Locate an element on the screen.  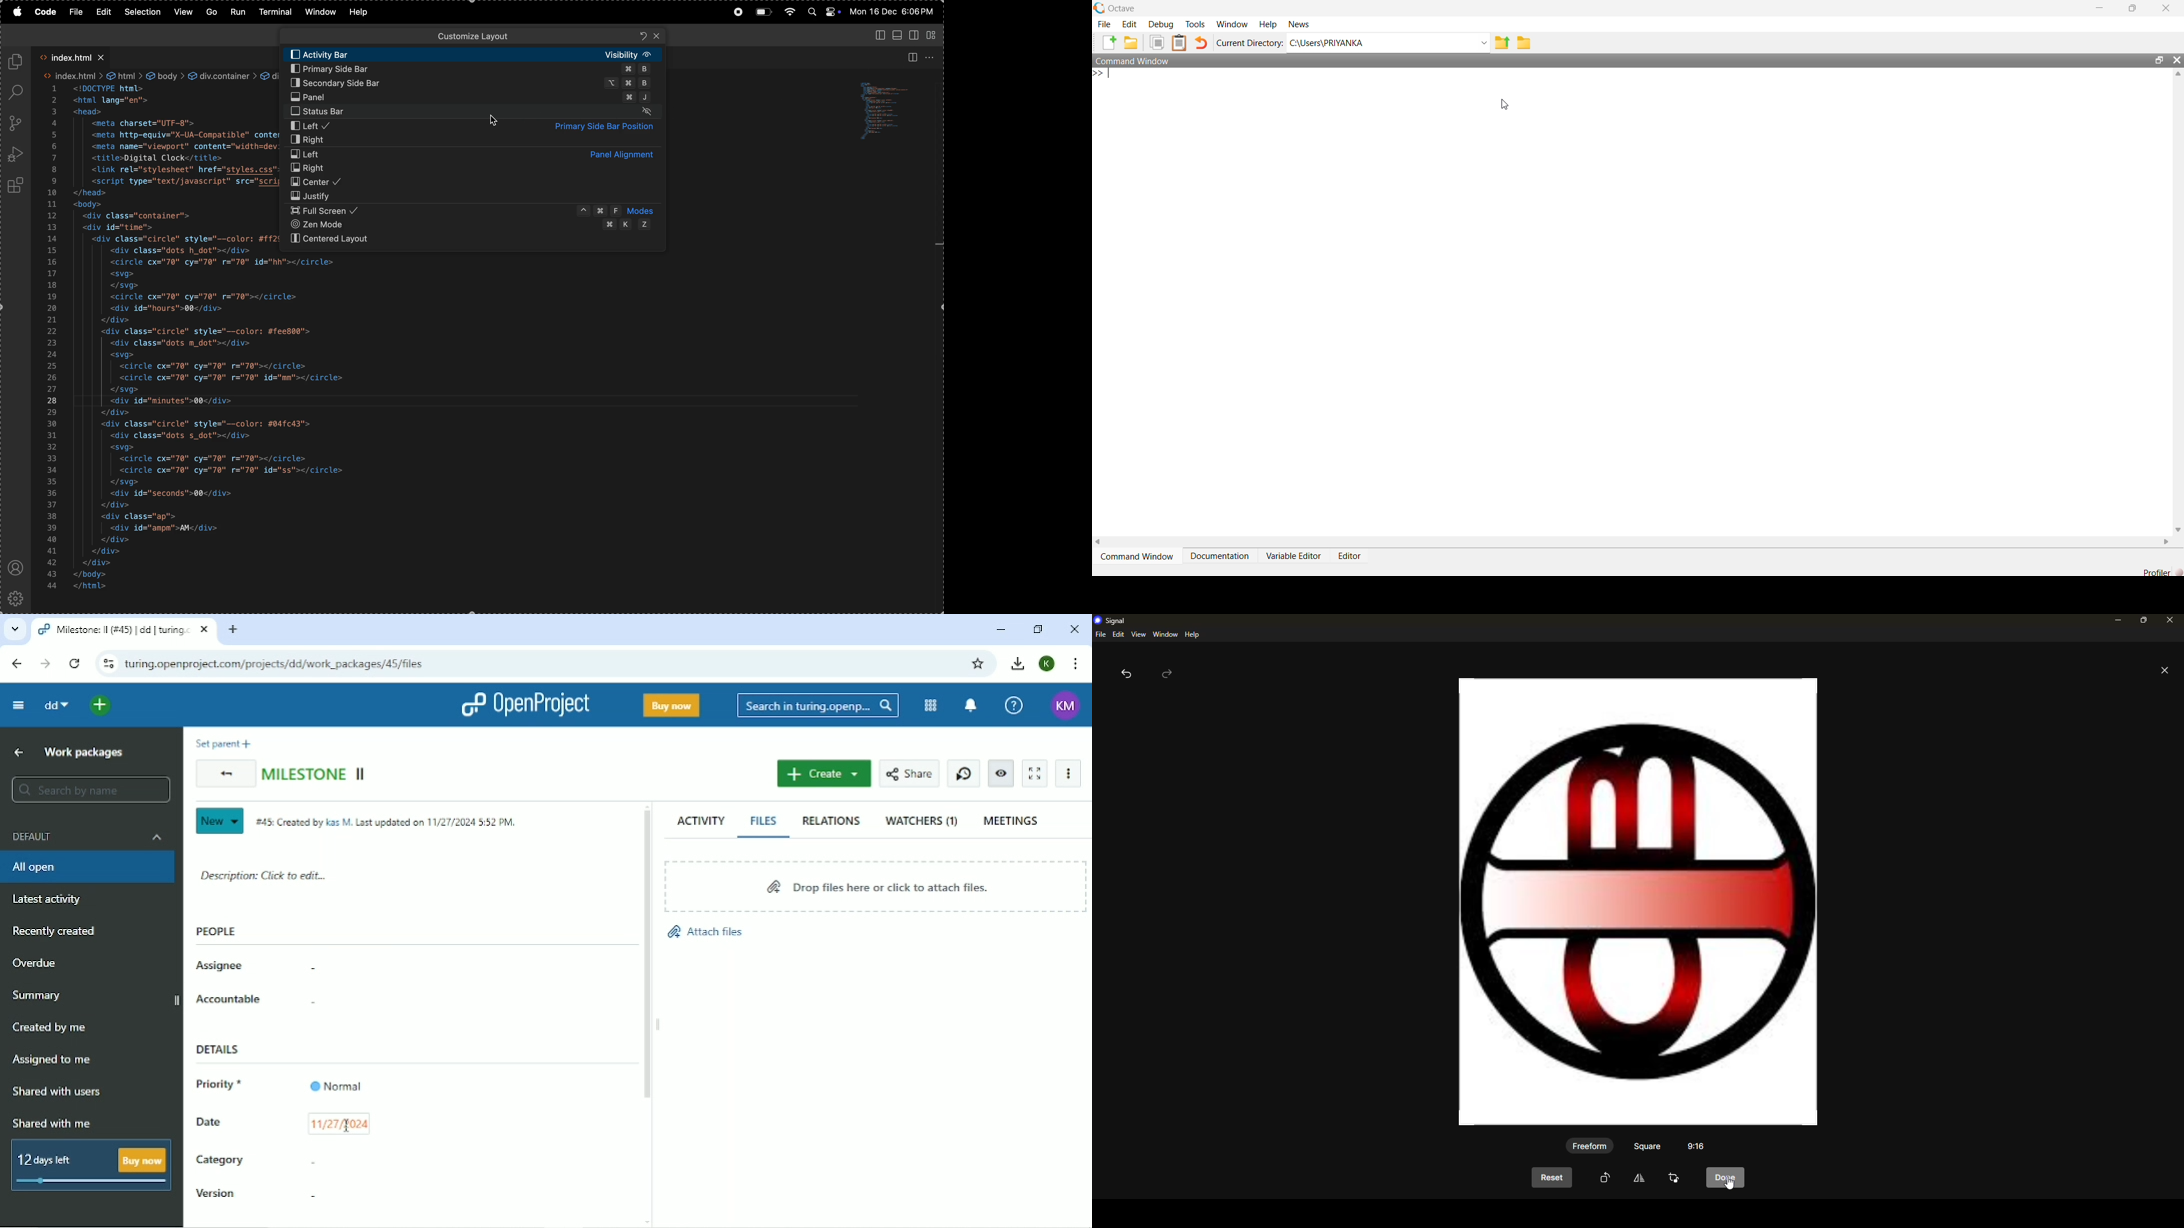
Modules is located at coordinates (931, 706).